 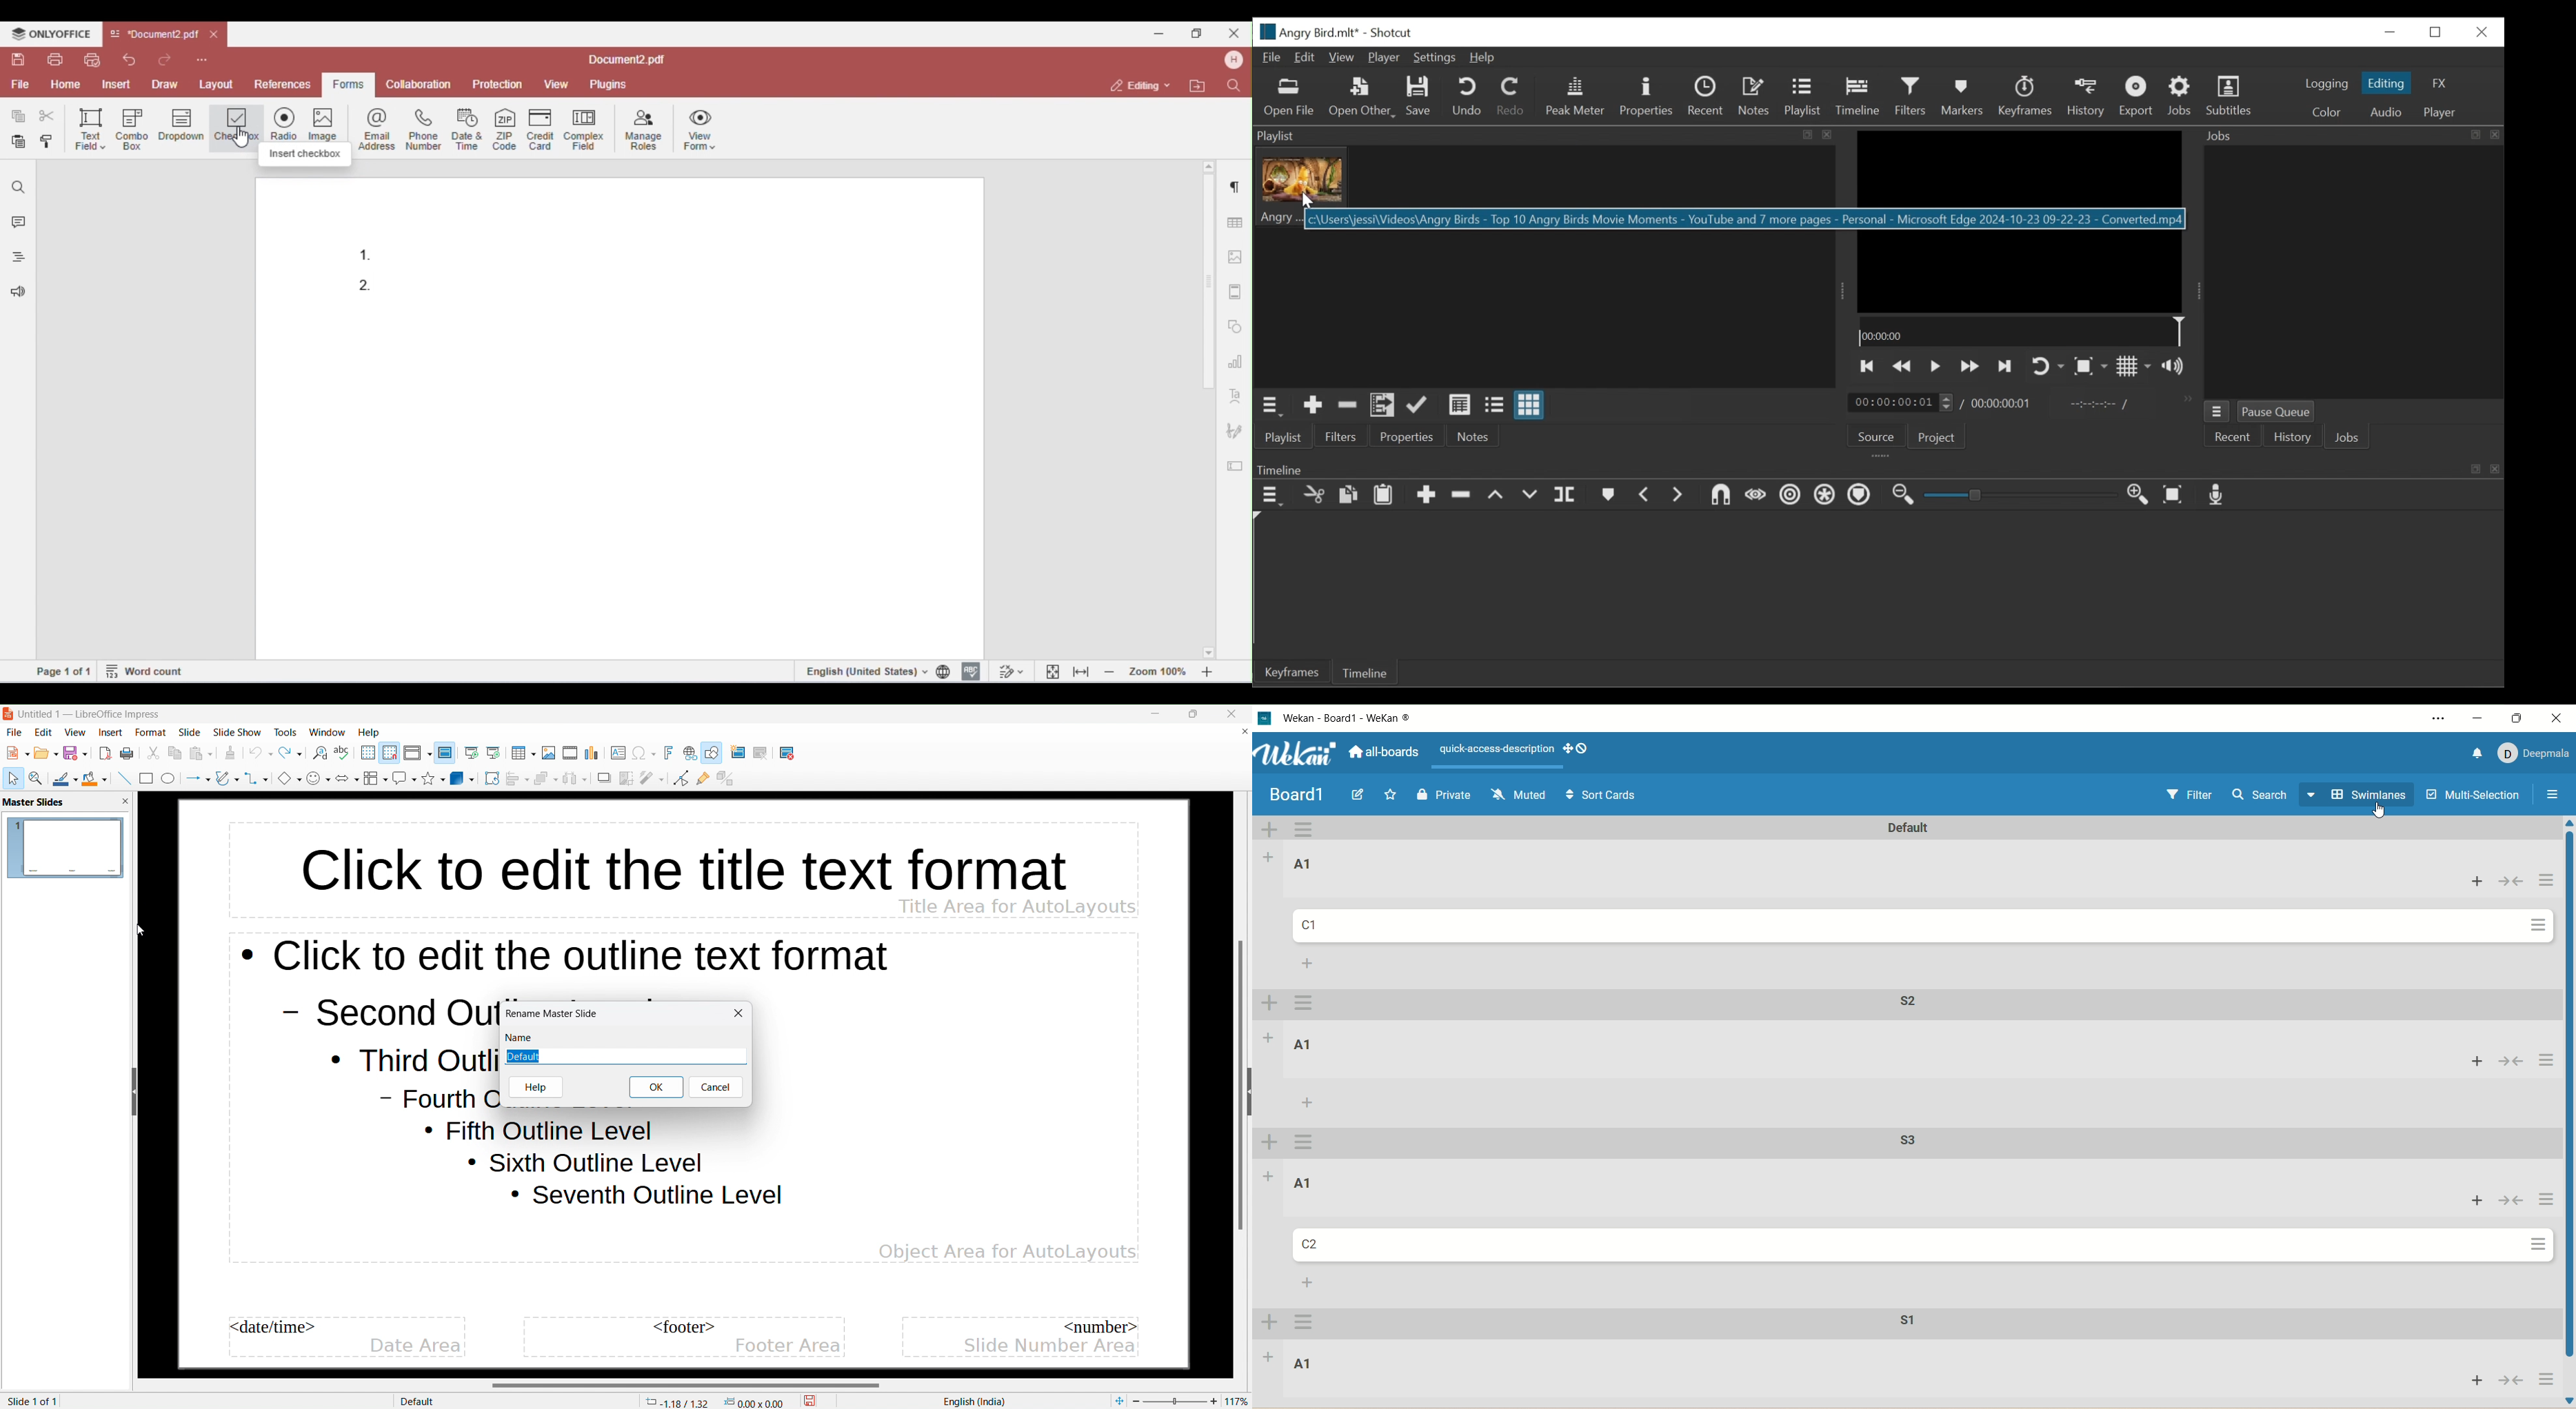 What do you see at coordinates (2350, 437) in the screenshot?
I see `Jobs` at bounding box center [2350, 437].